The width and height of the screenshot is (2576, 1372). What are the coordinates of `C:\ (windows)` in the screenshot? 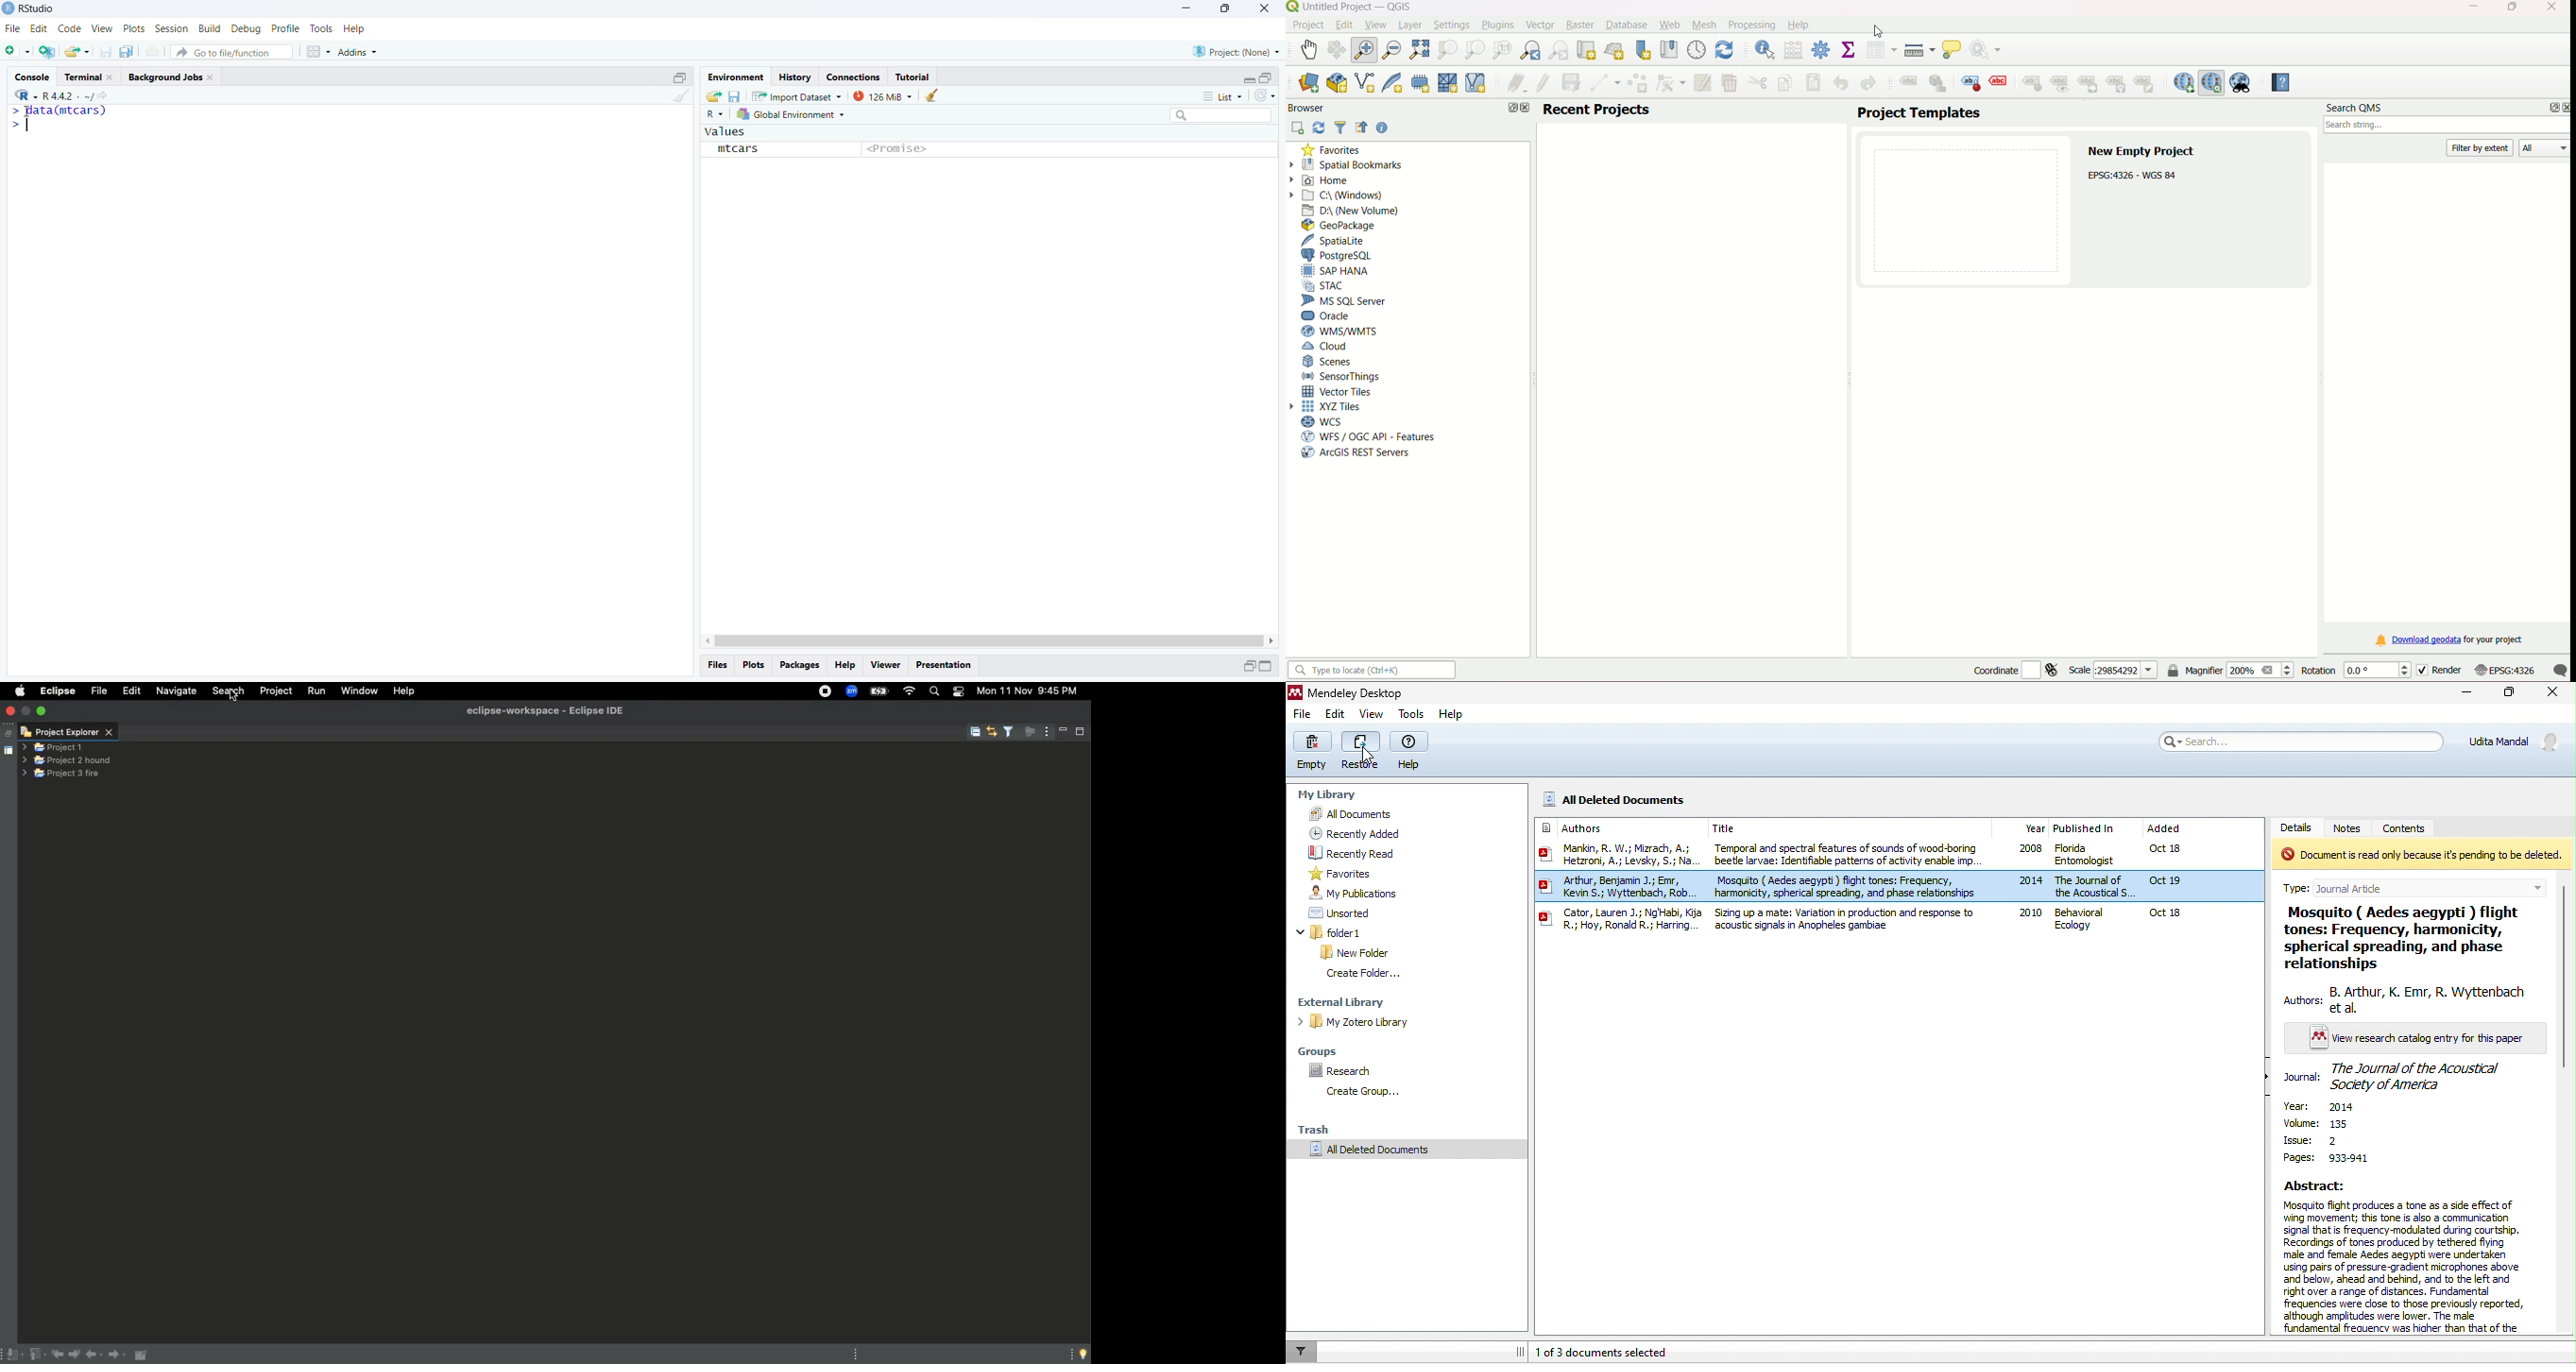 It's located at (1345, 195).